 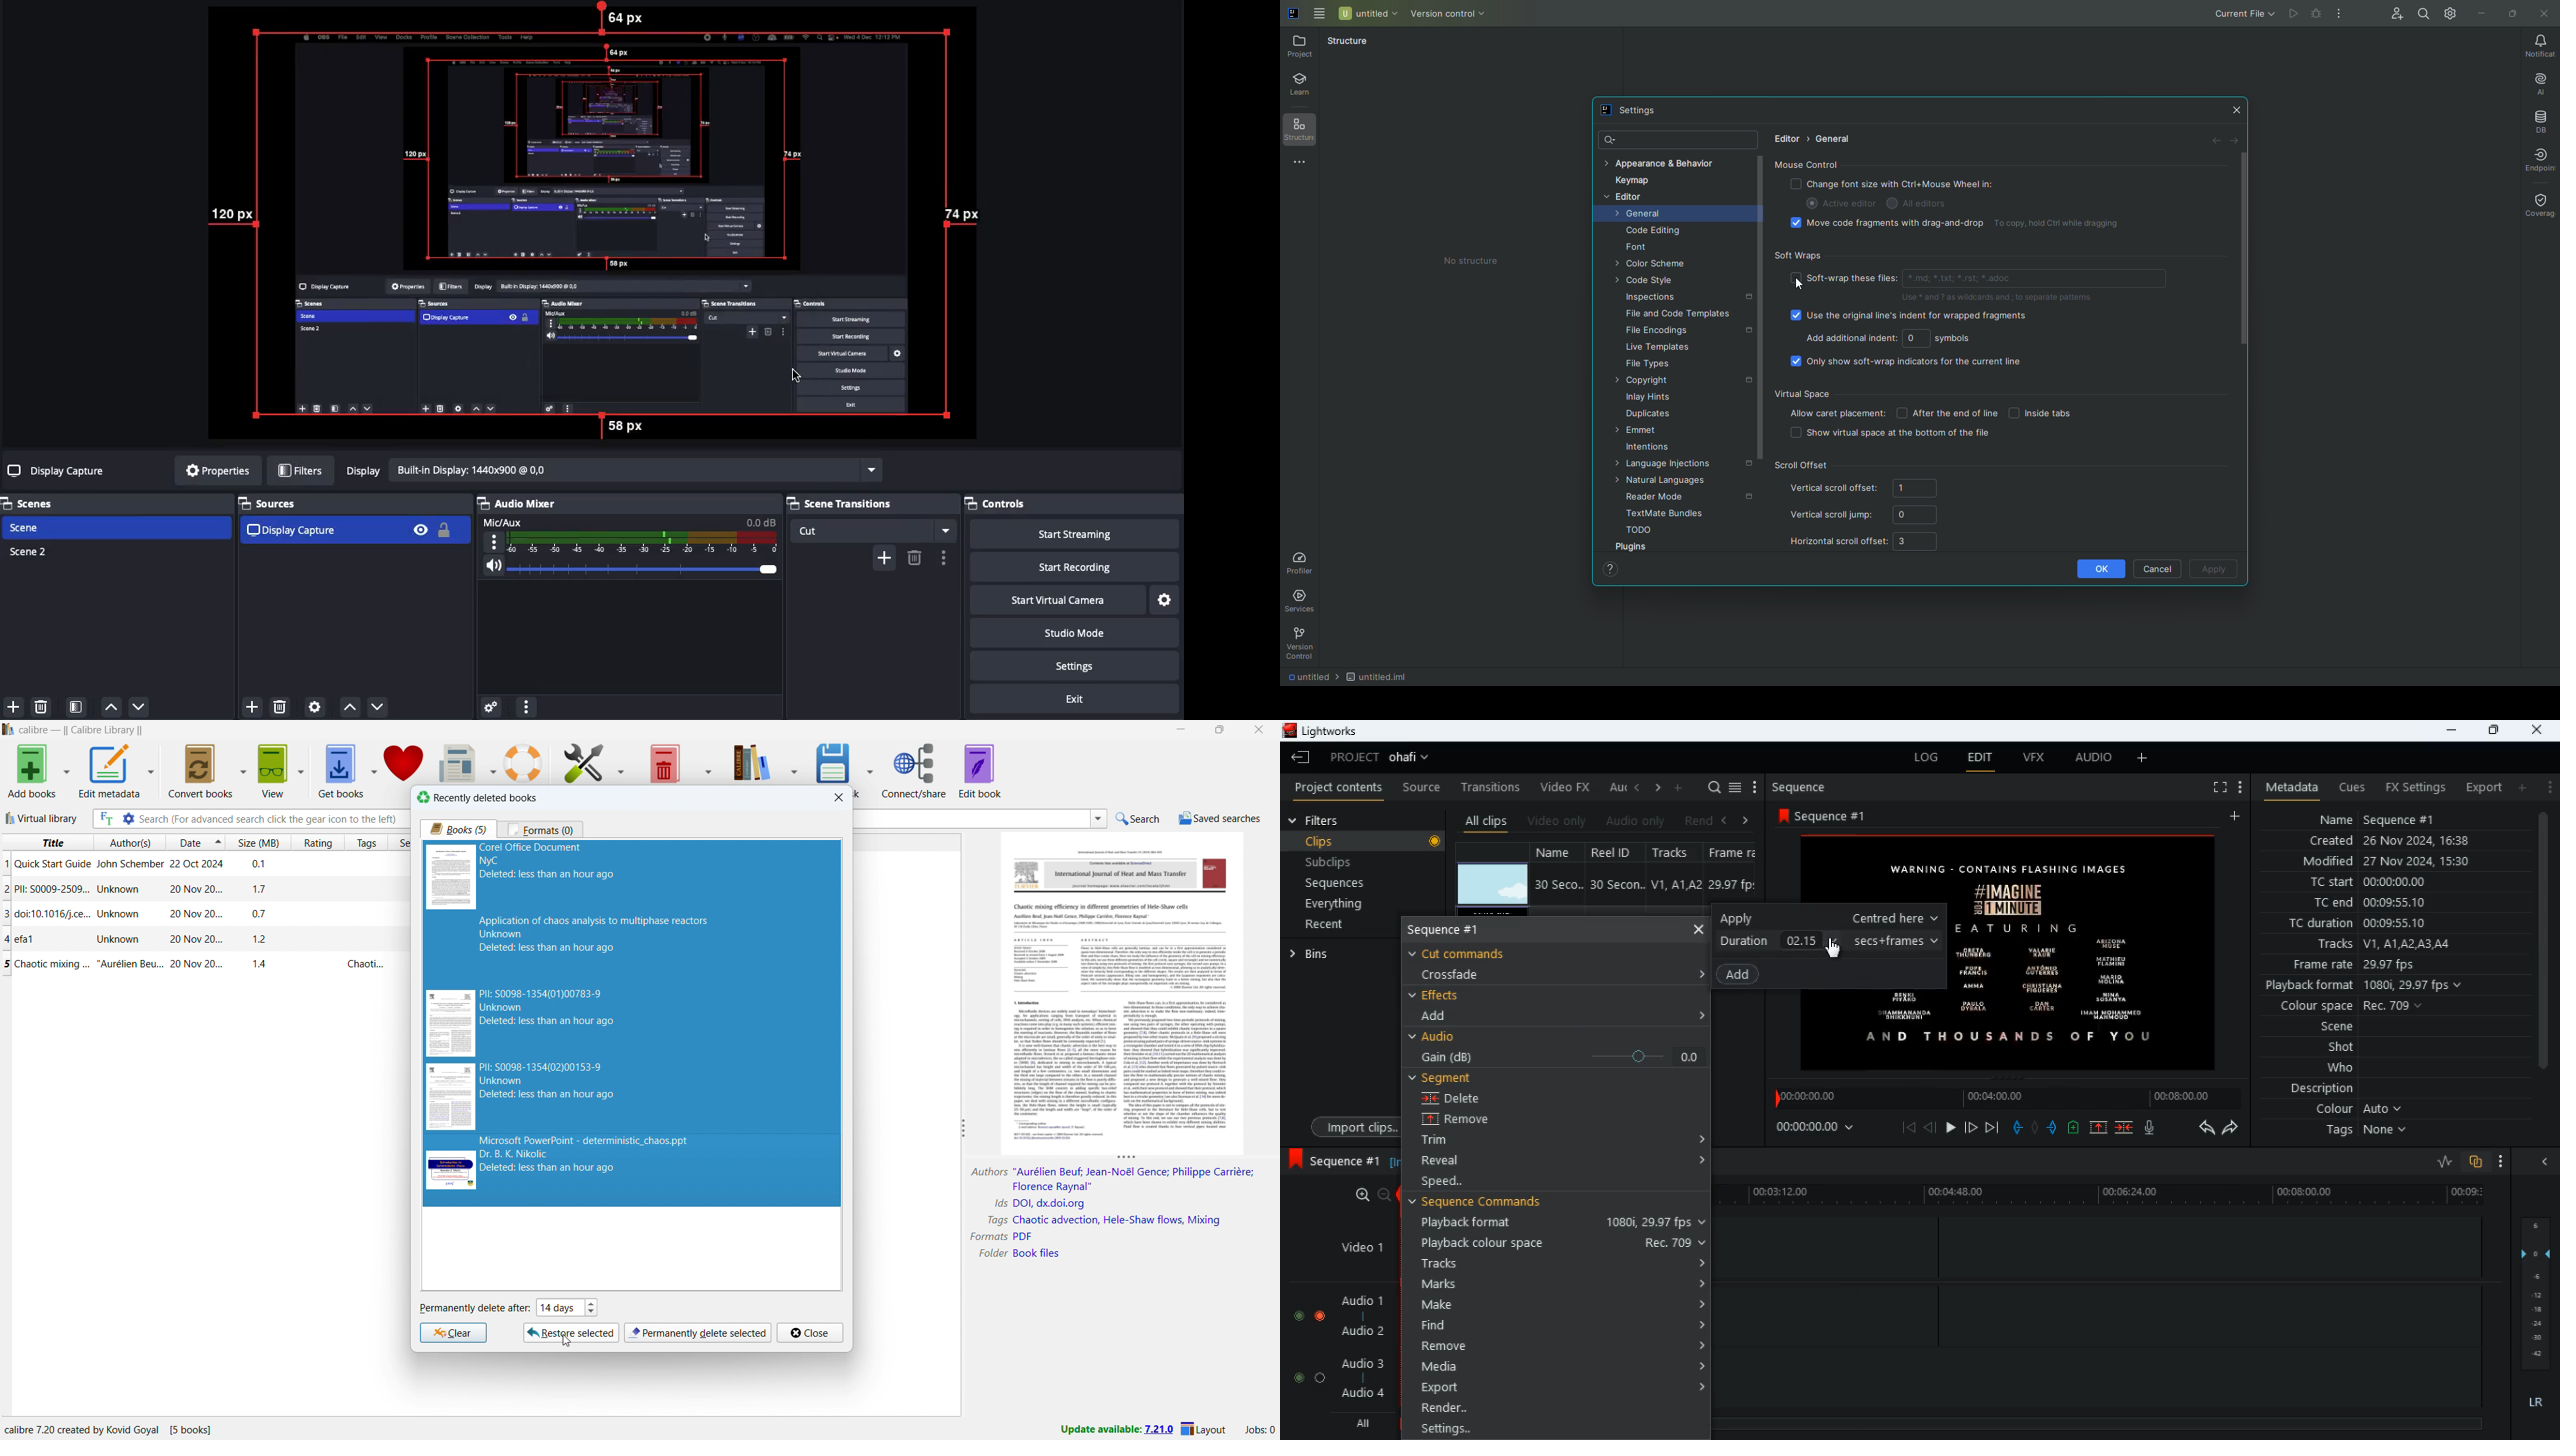 I want to click on OK, so click(x=2093, y=569).